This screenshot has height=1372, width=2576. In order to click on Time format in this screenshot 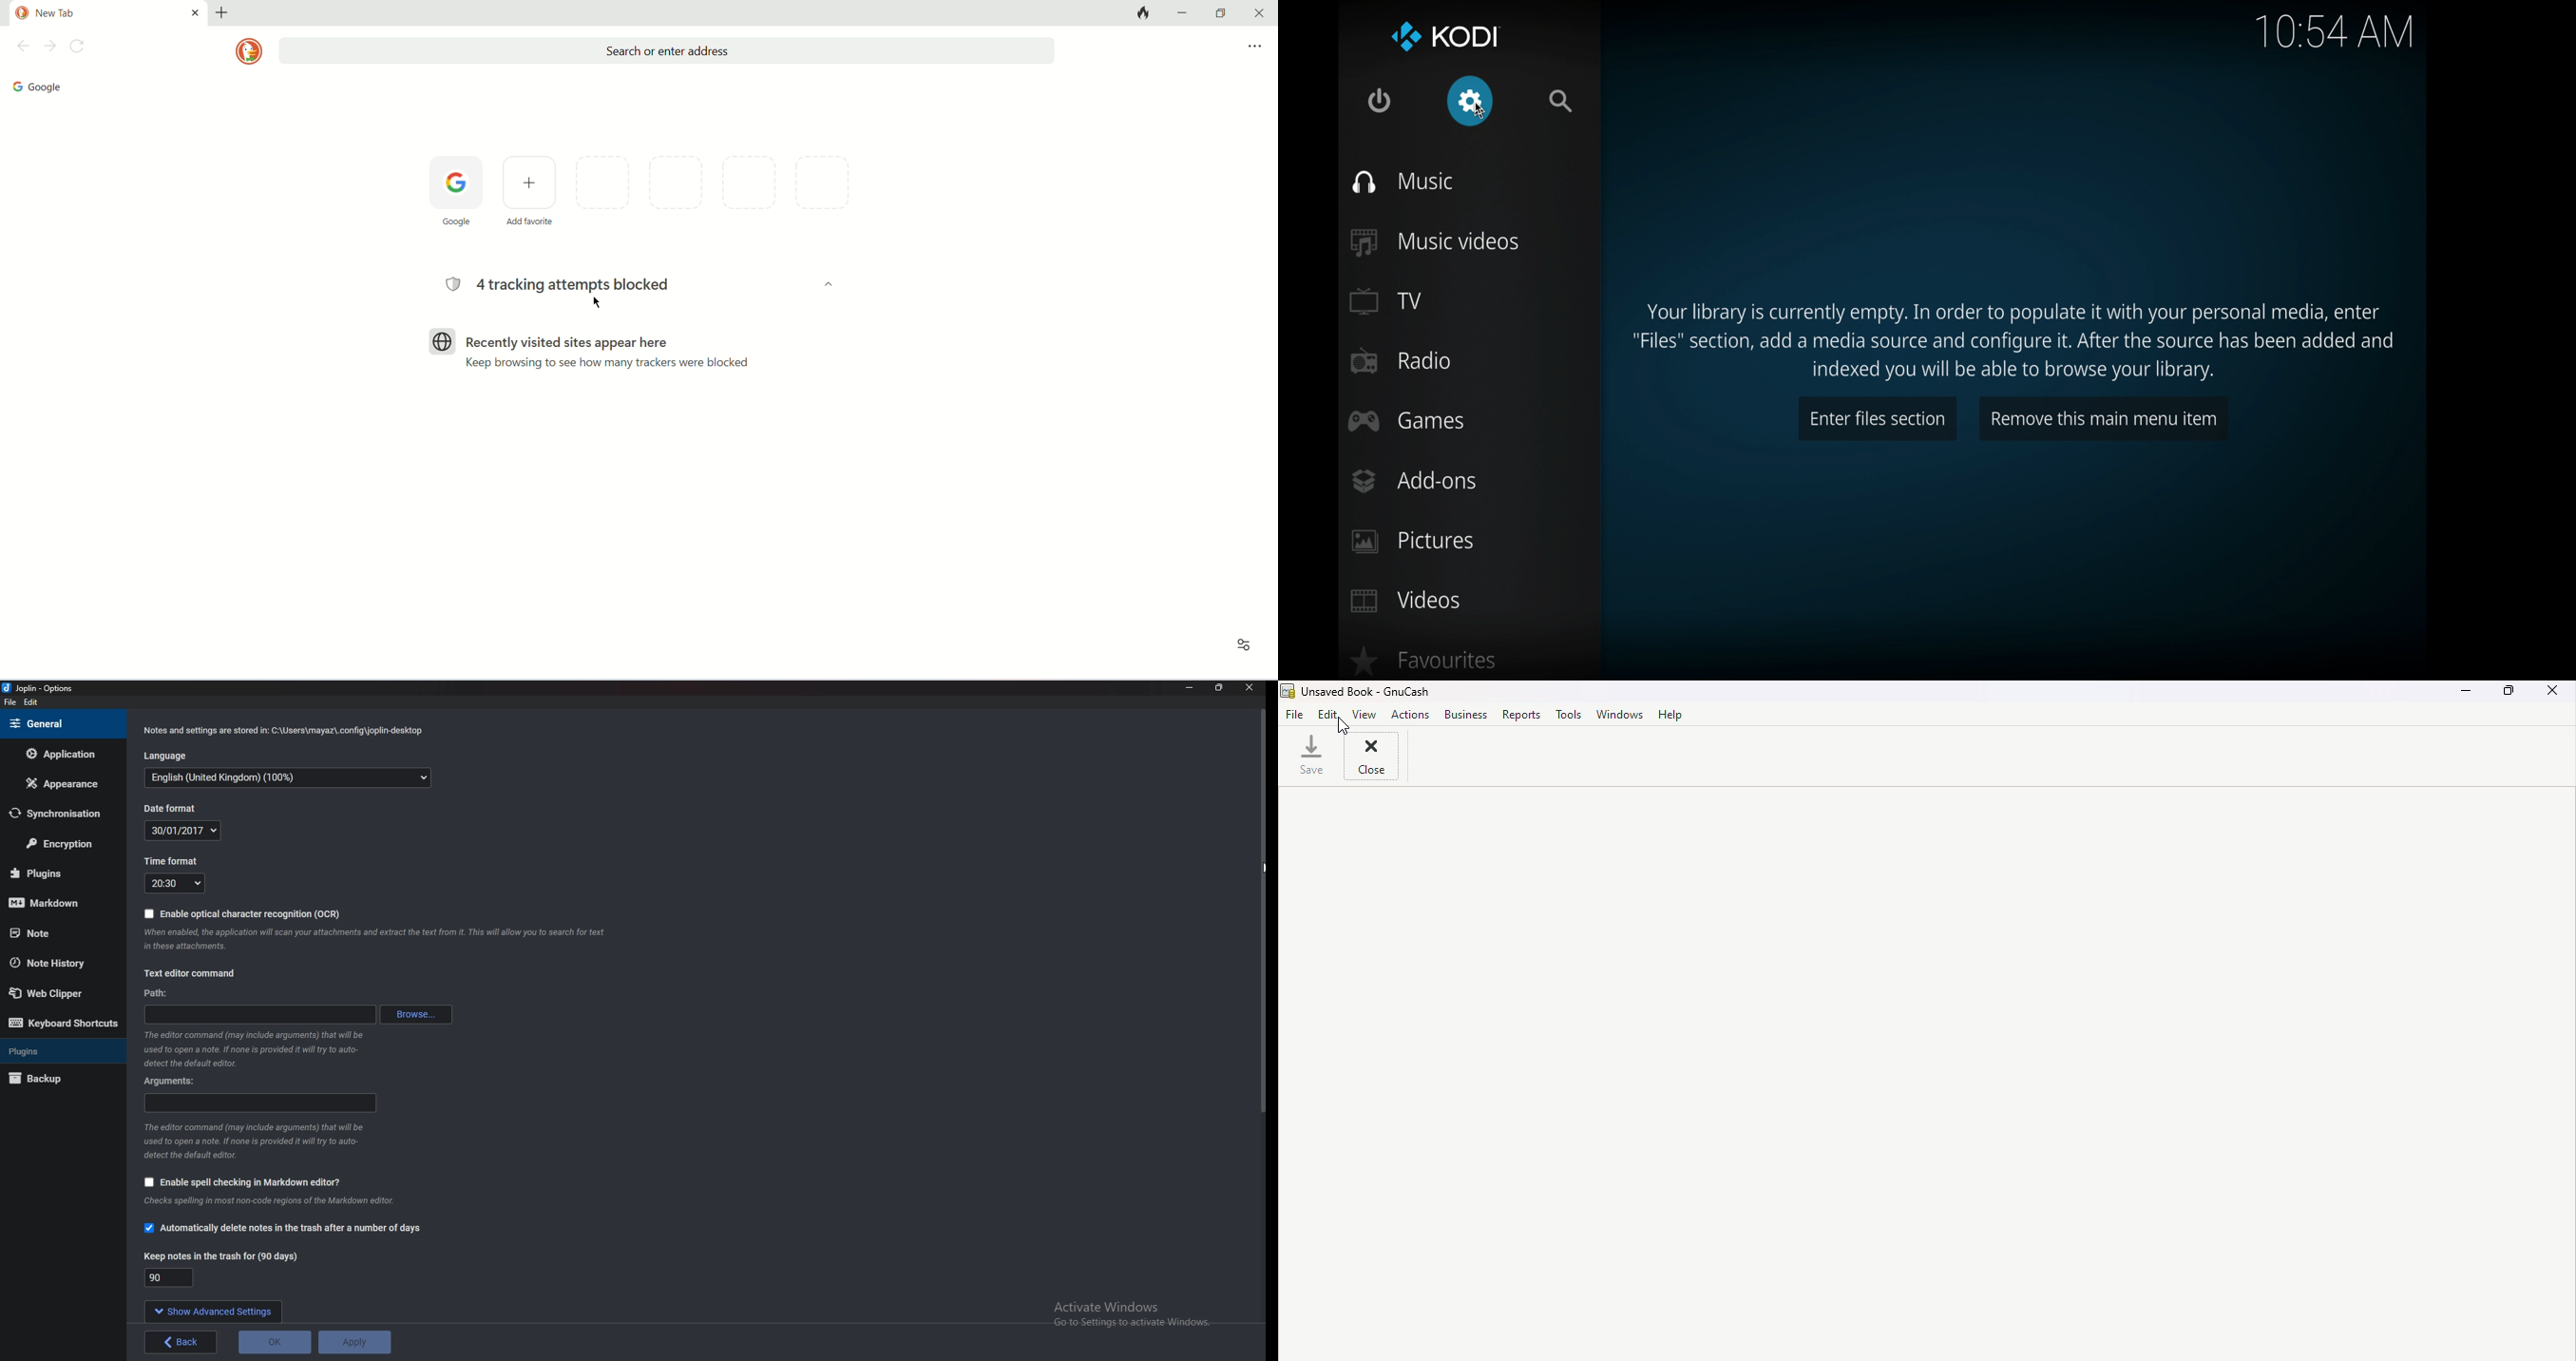, I will do `click(176, 883)`.